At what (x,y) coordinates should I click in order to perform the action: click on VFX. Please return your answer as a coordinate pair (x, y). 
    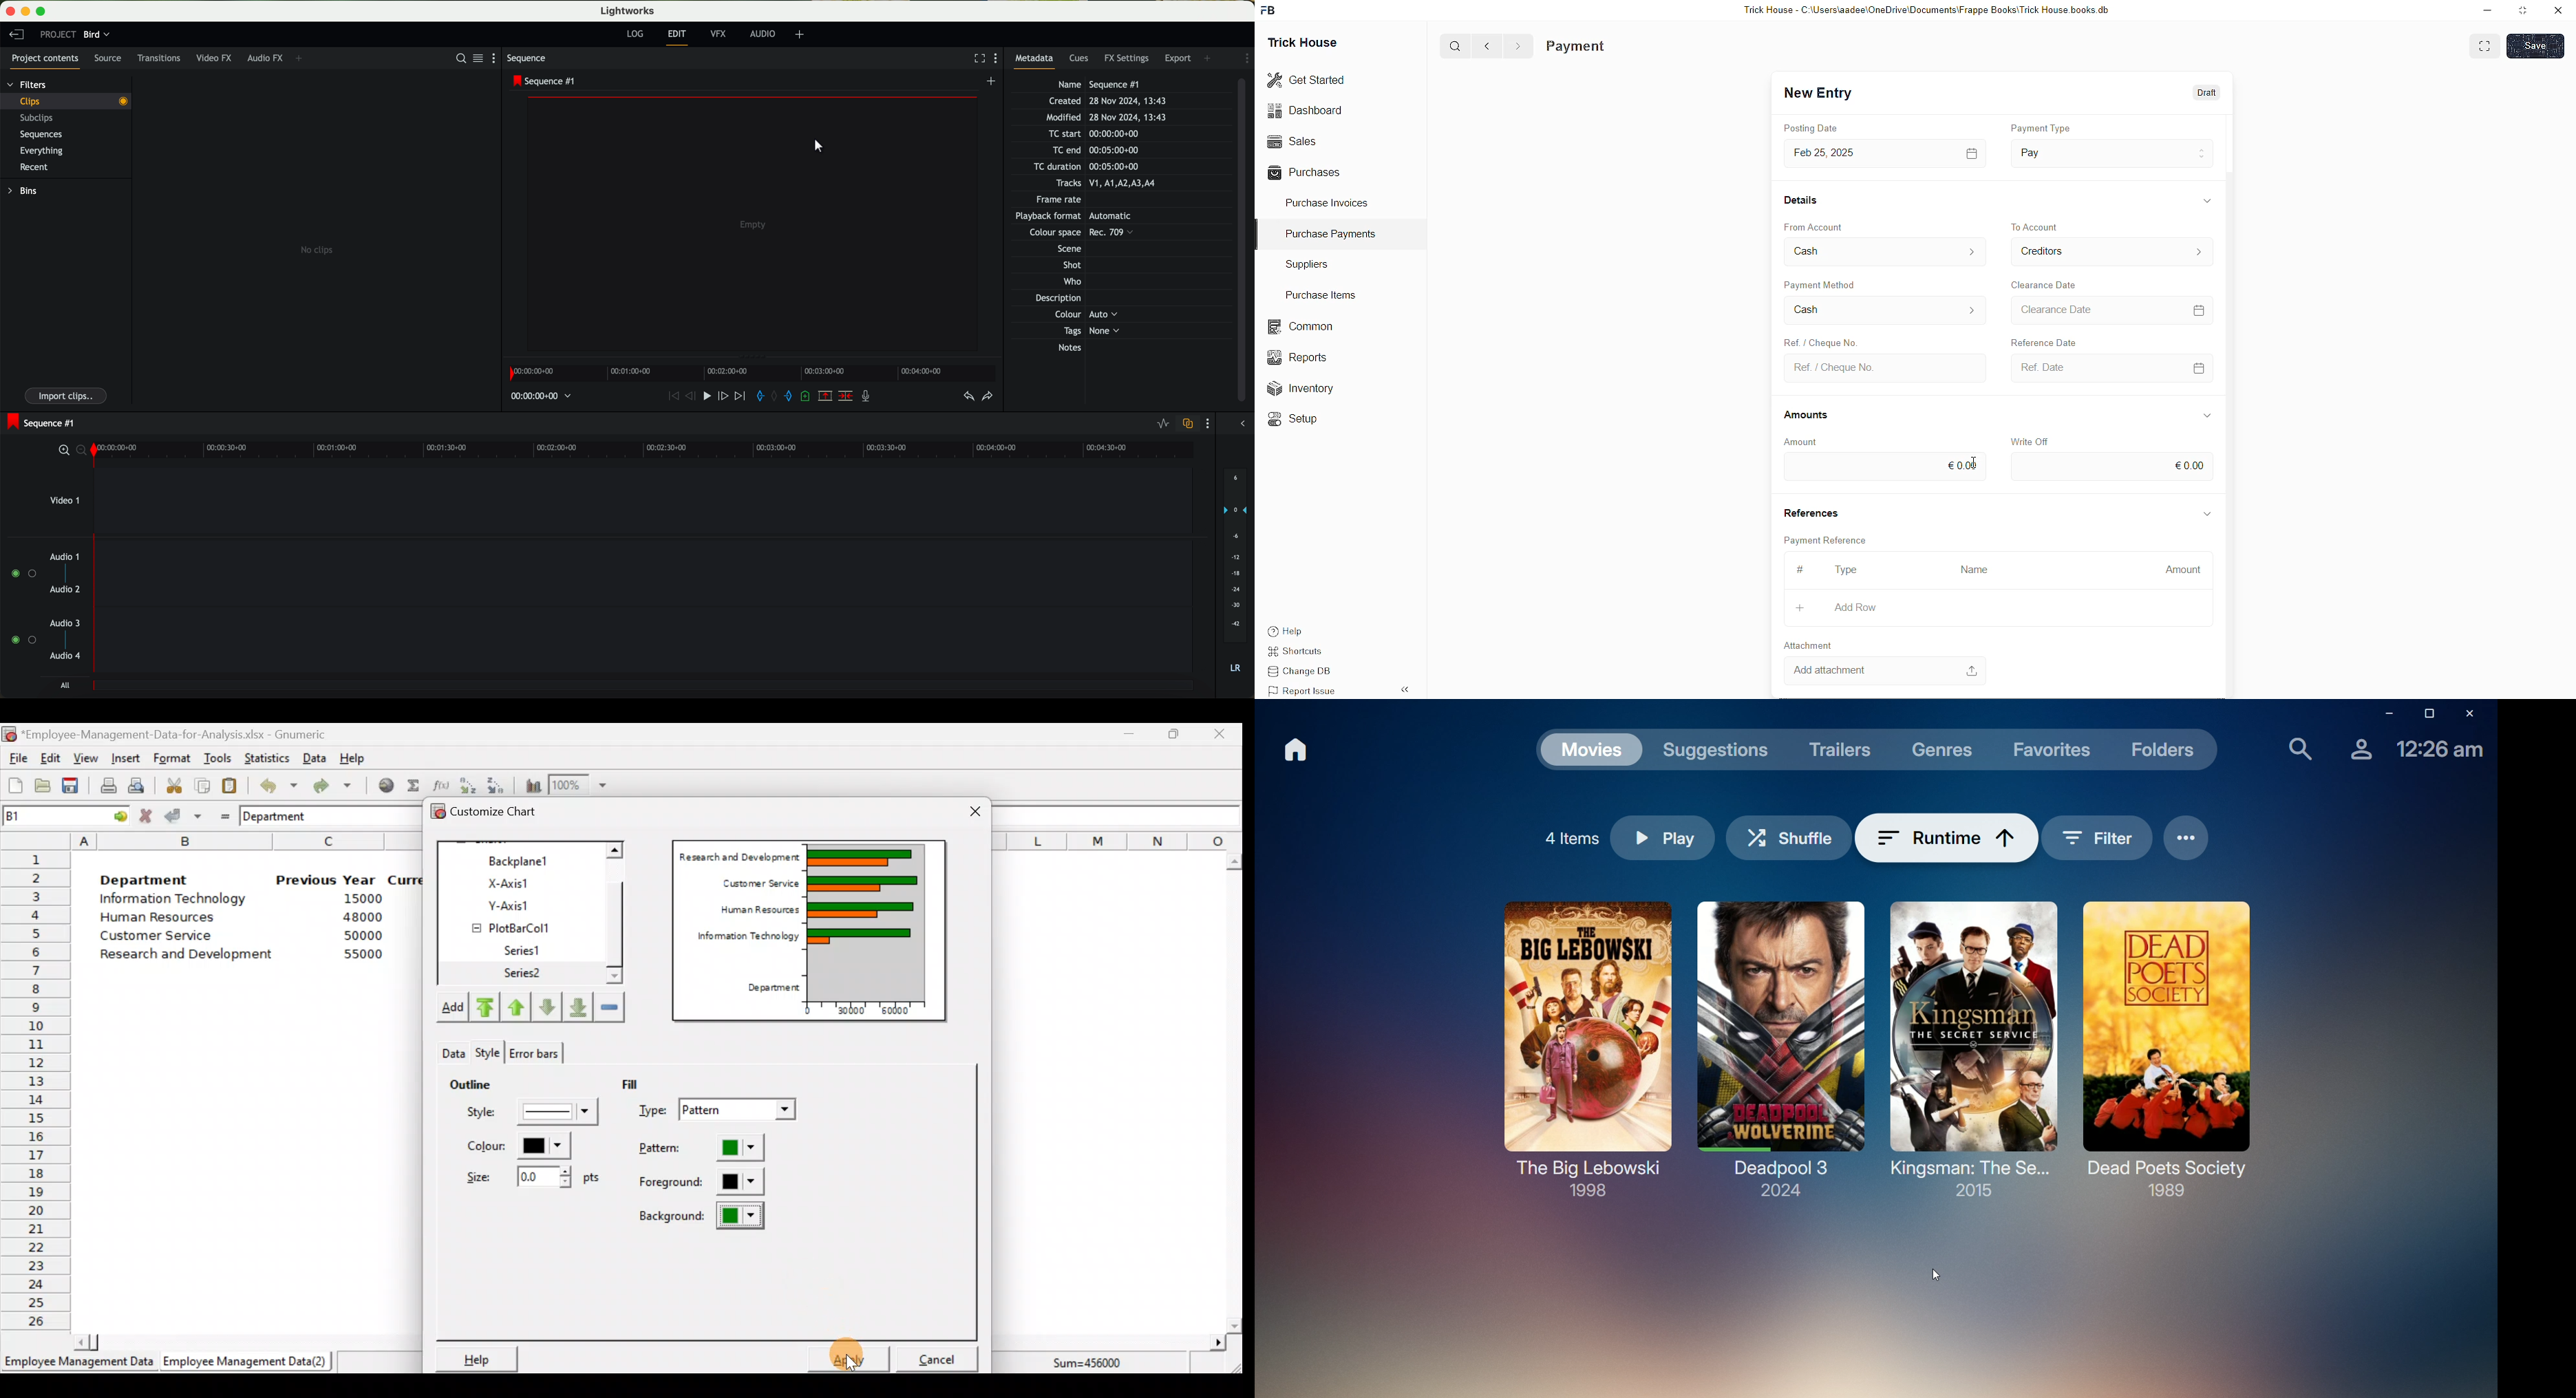
    Looking at the image, I should click on (718, 34).